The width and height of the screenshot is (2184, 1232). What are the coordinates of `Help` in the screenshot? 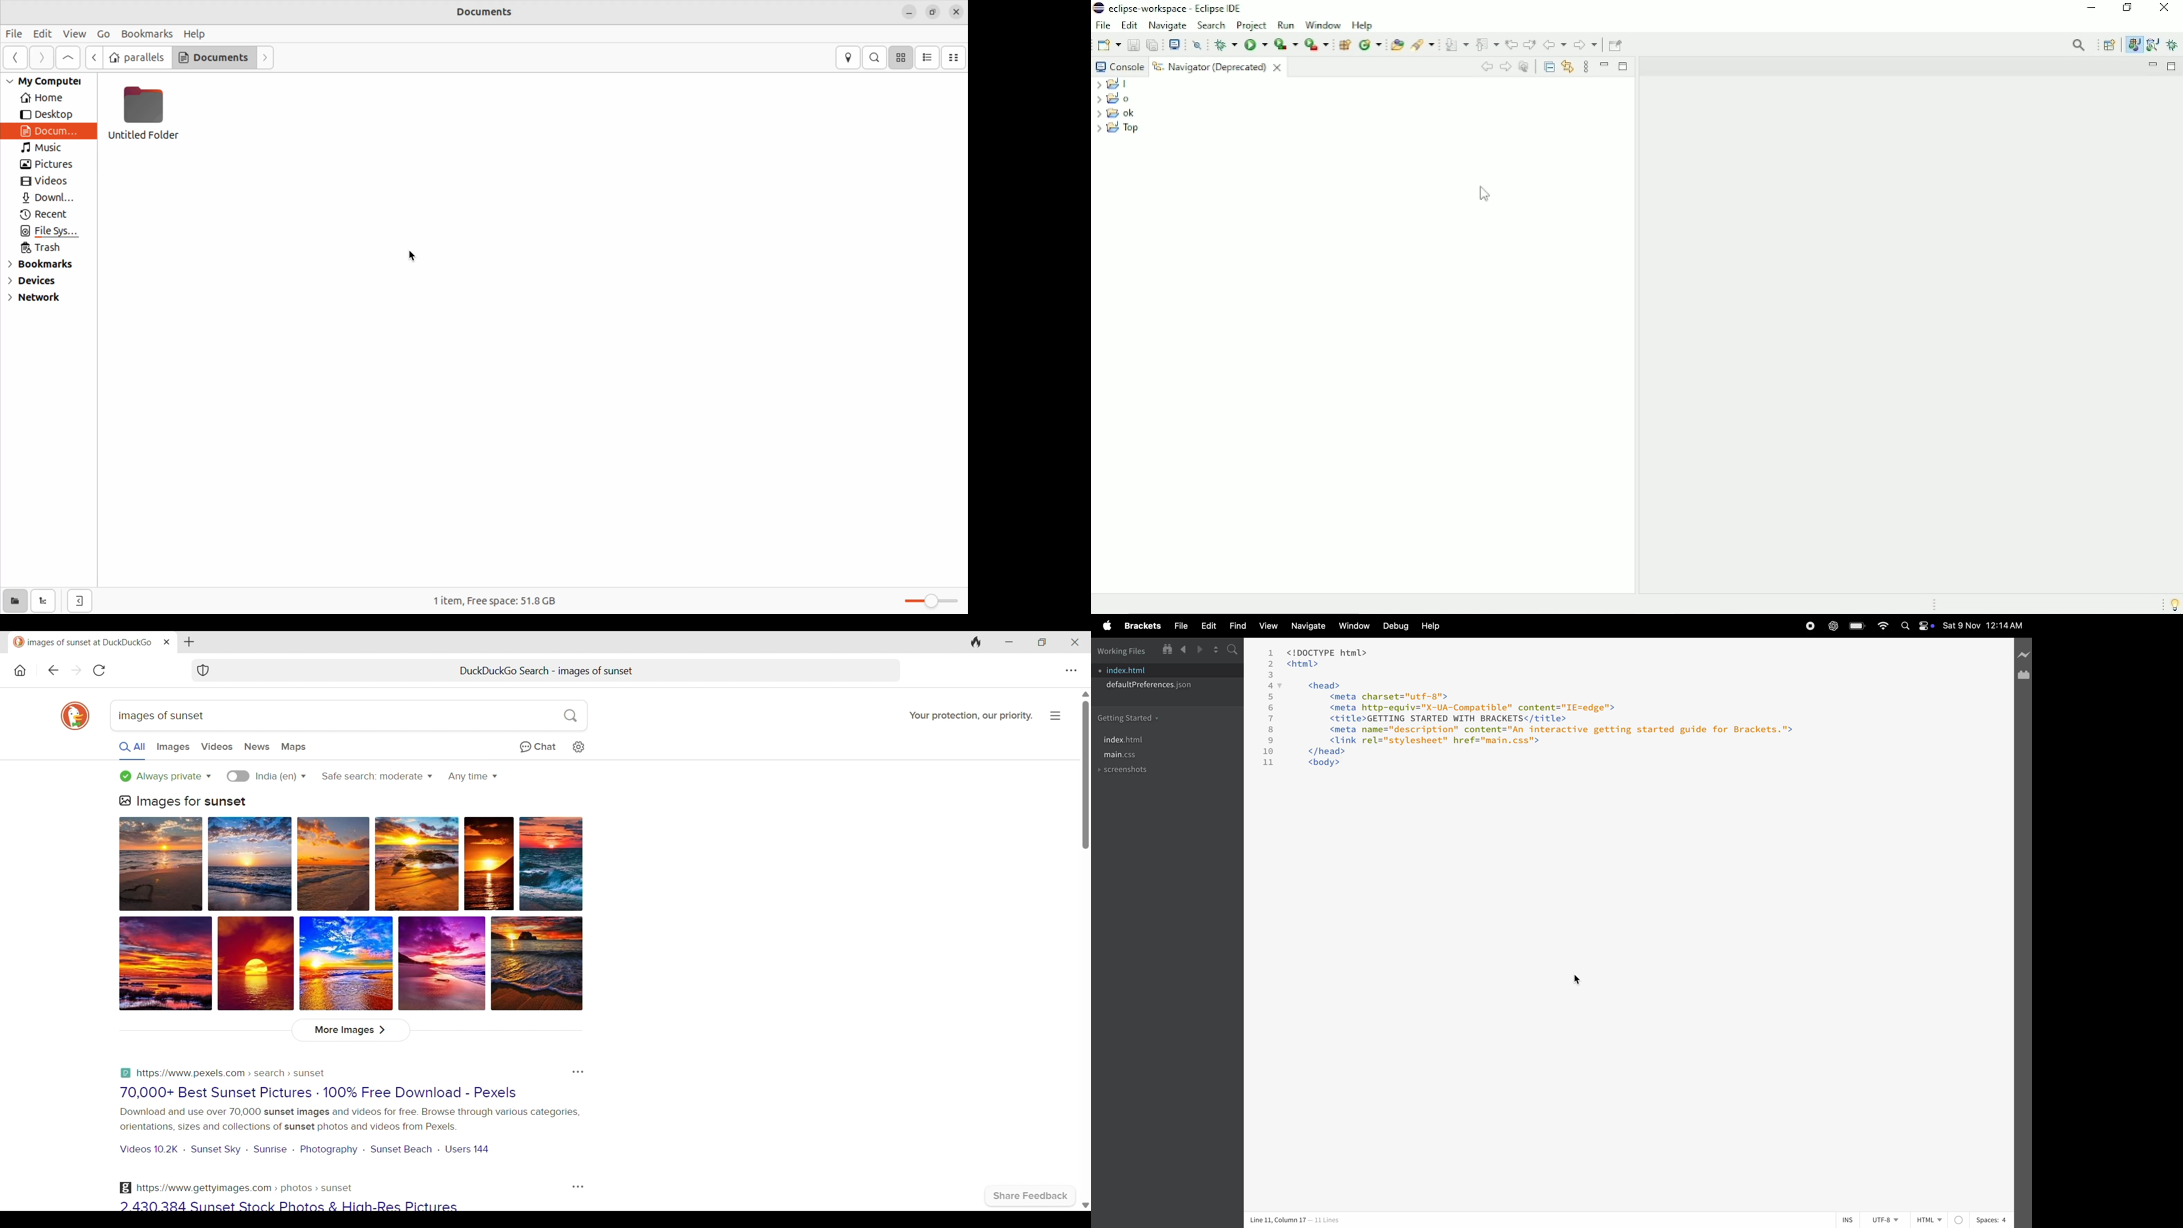 It's located at (1364, 25).